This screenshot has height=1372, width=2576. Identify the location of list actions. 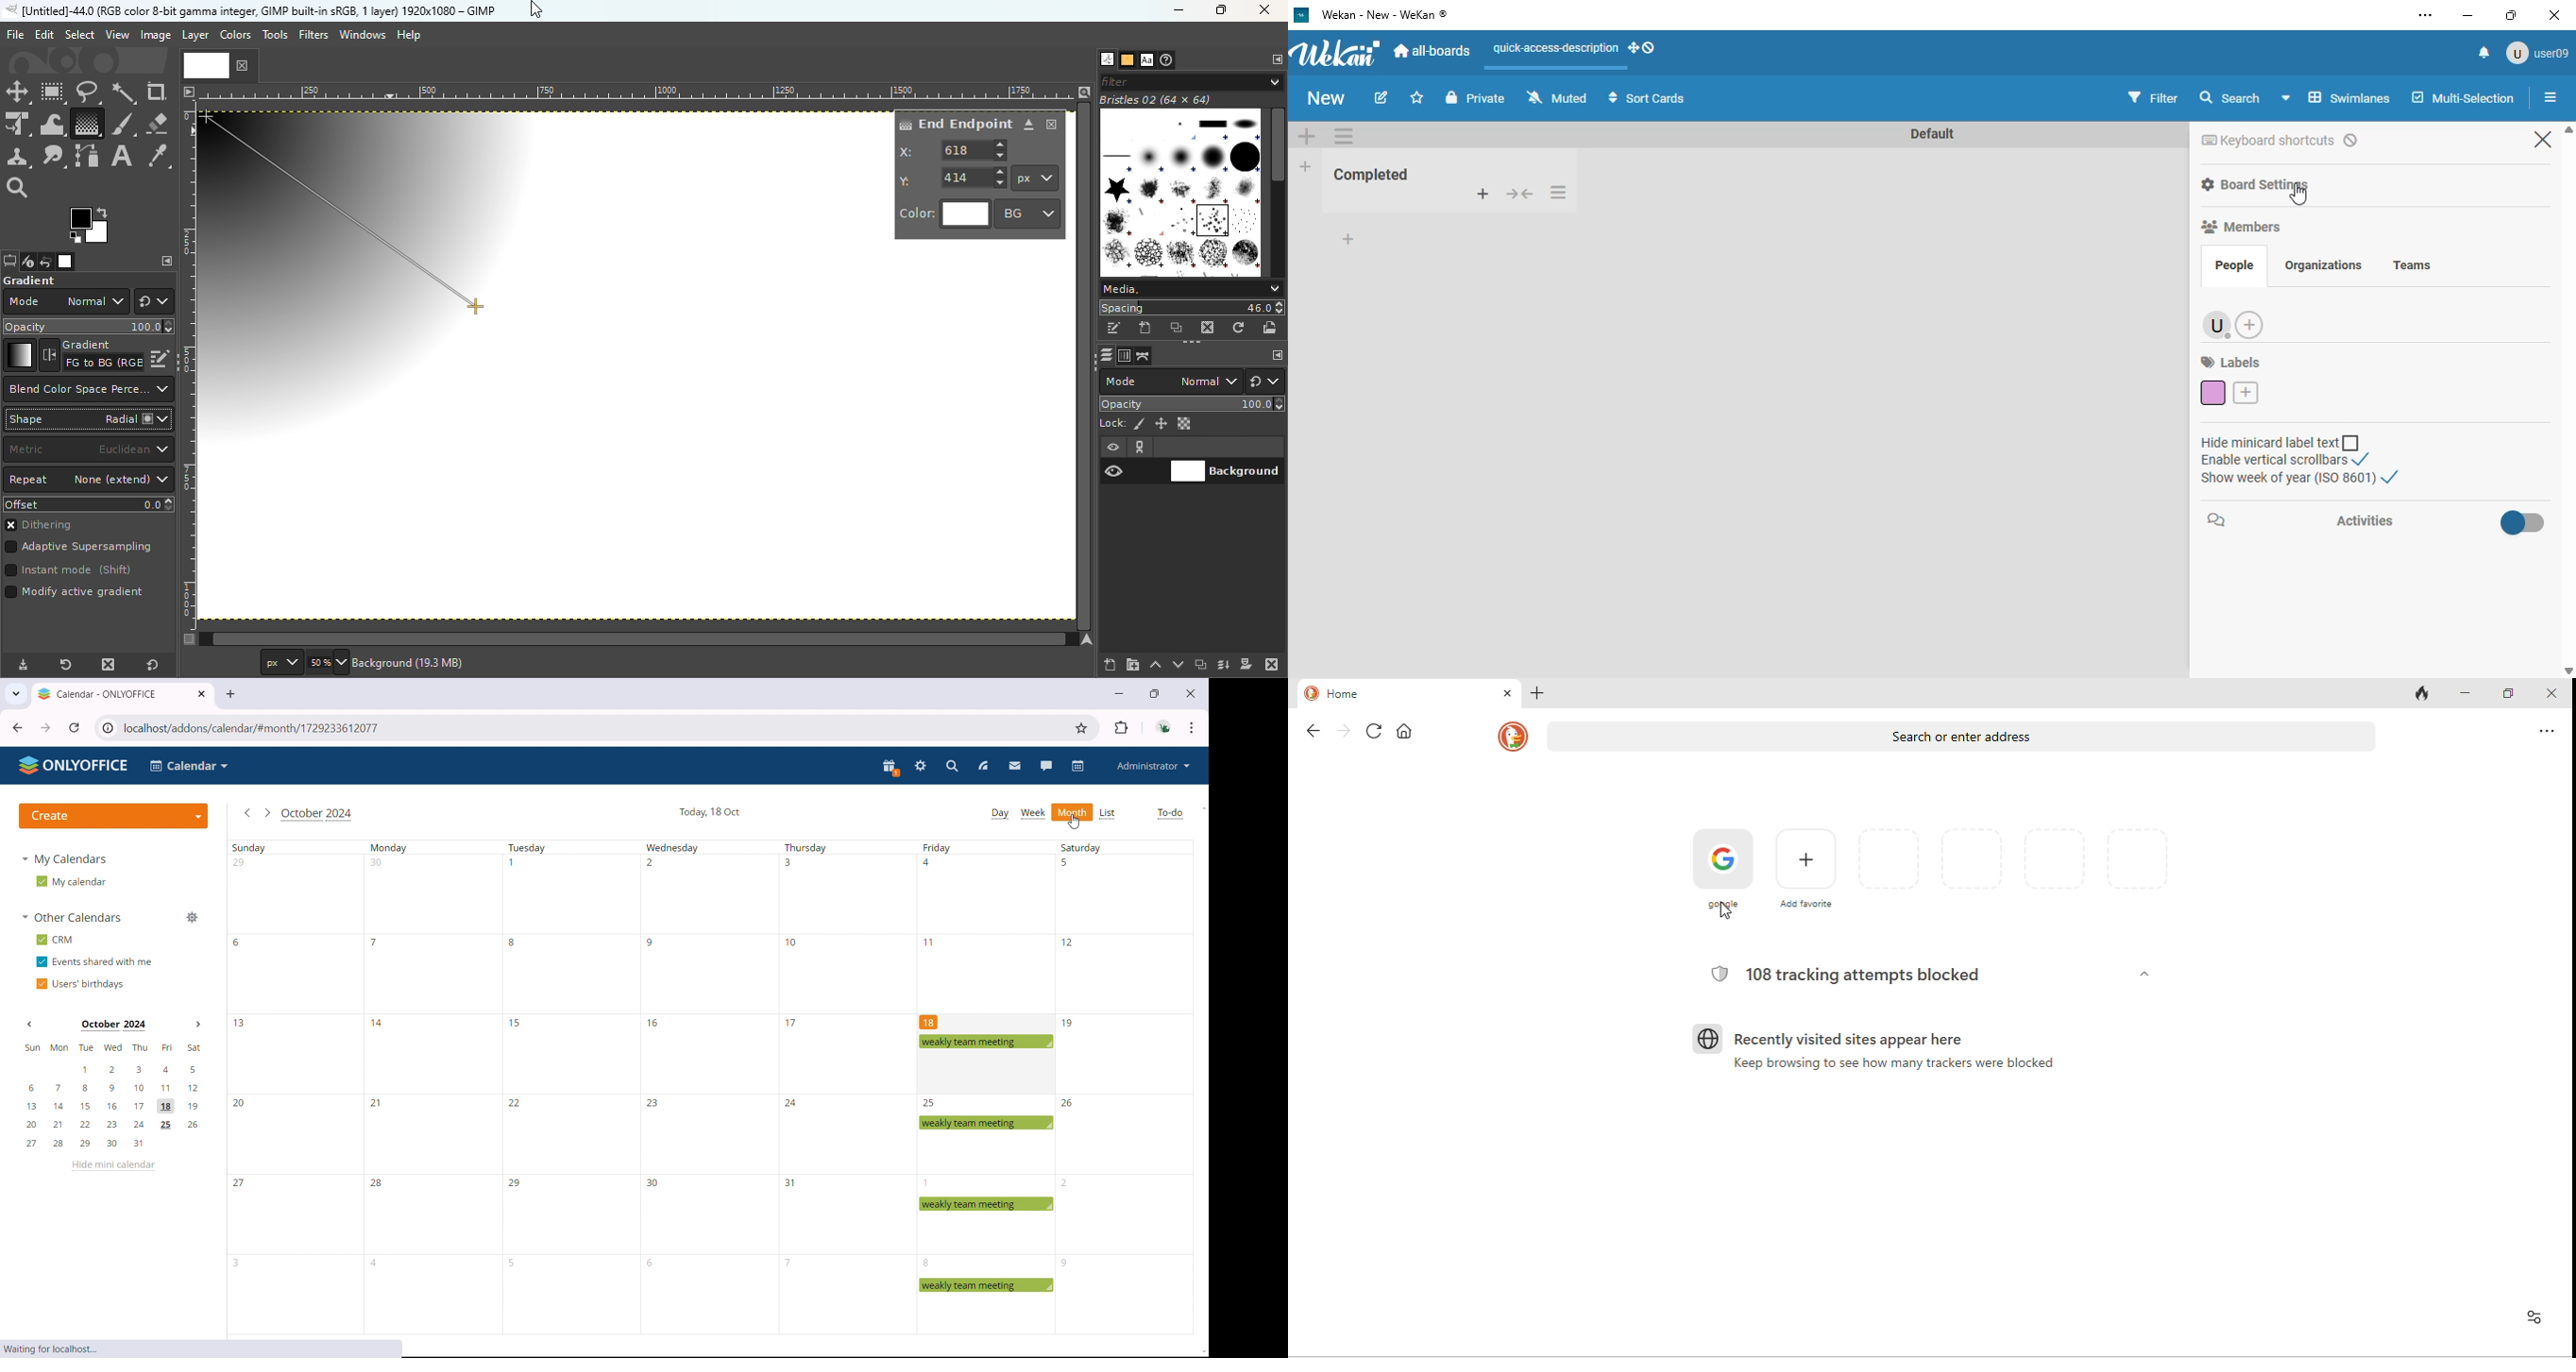
(1344, 136).